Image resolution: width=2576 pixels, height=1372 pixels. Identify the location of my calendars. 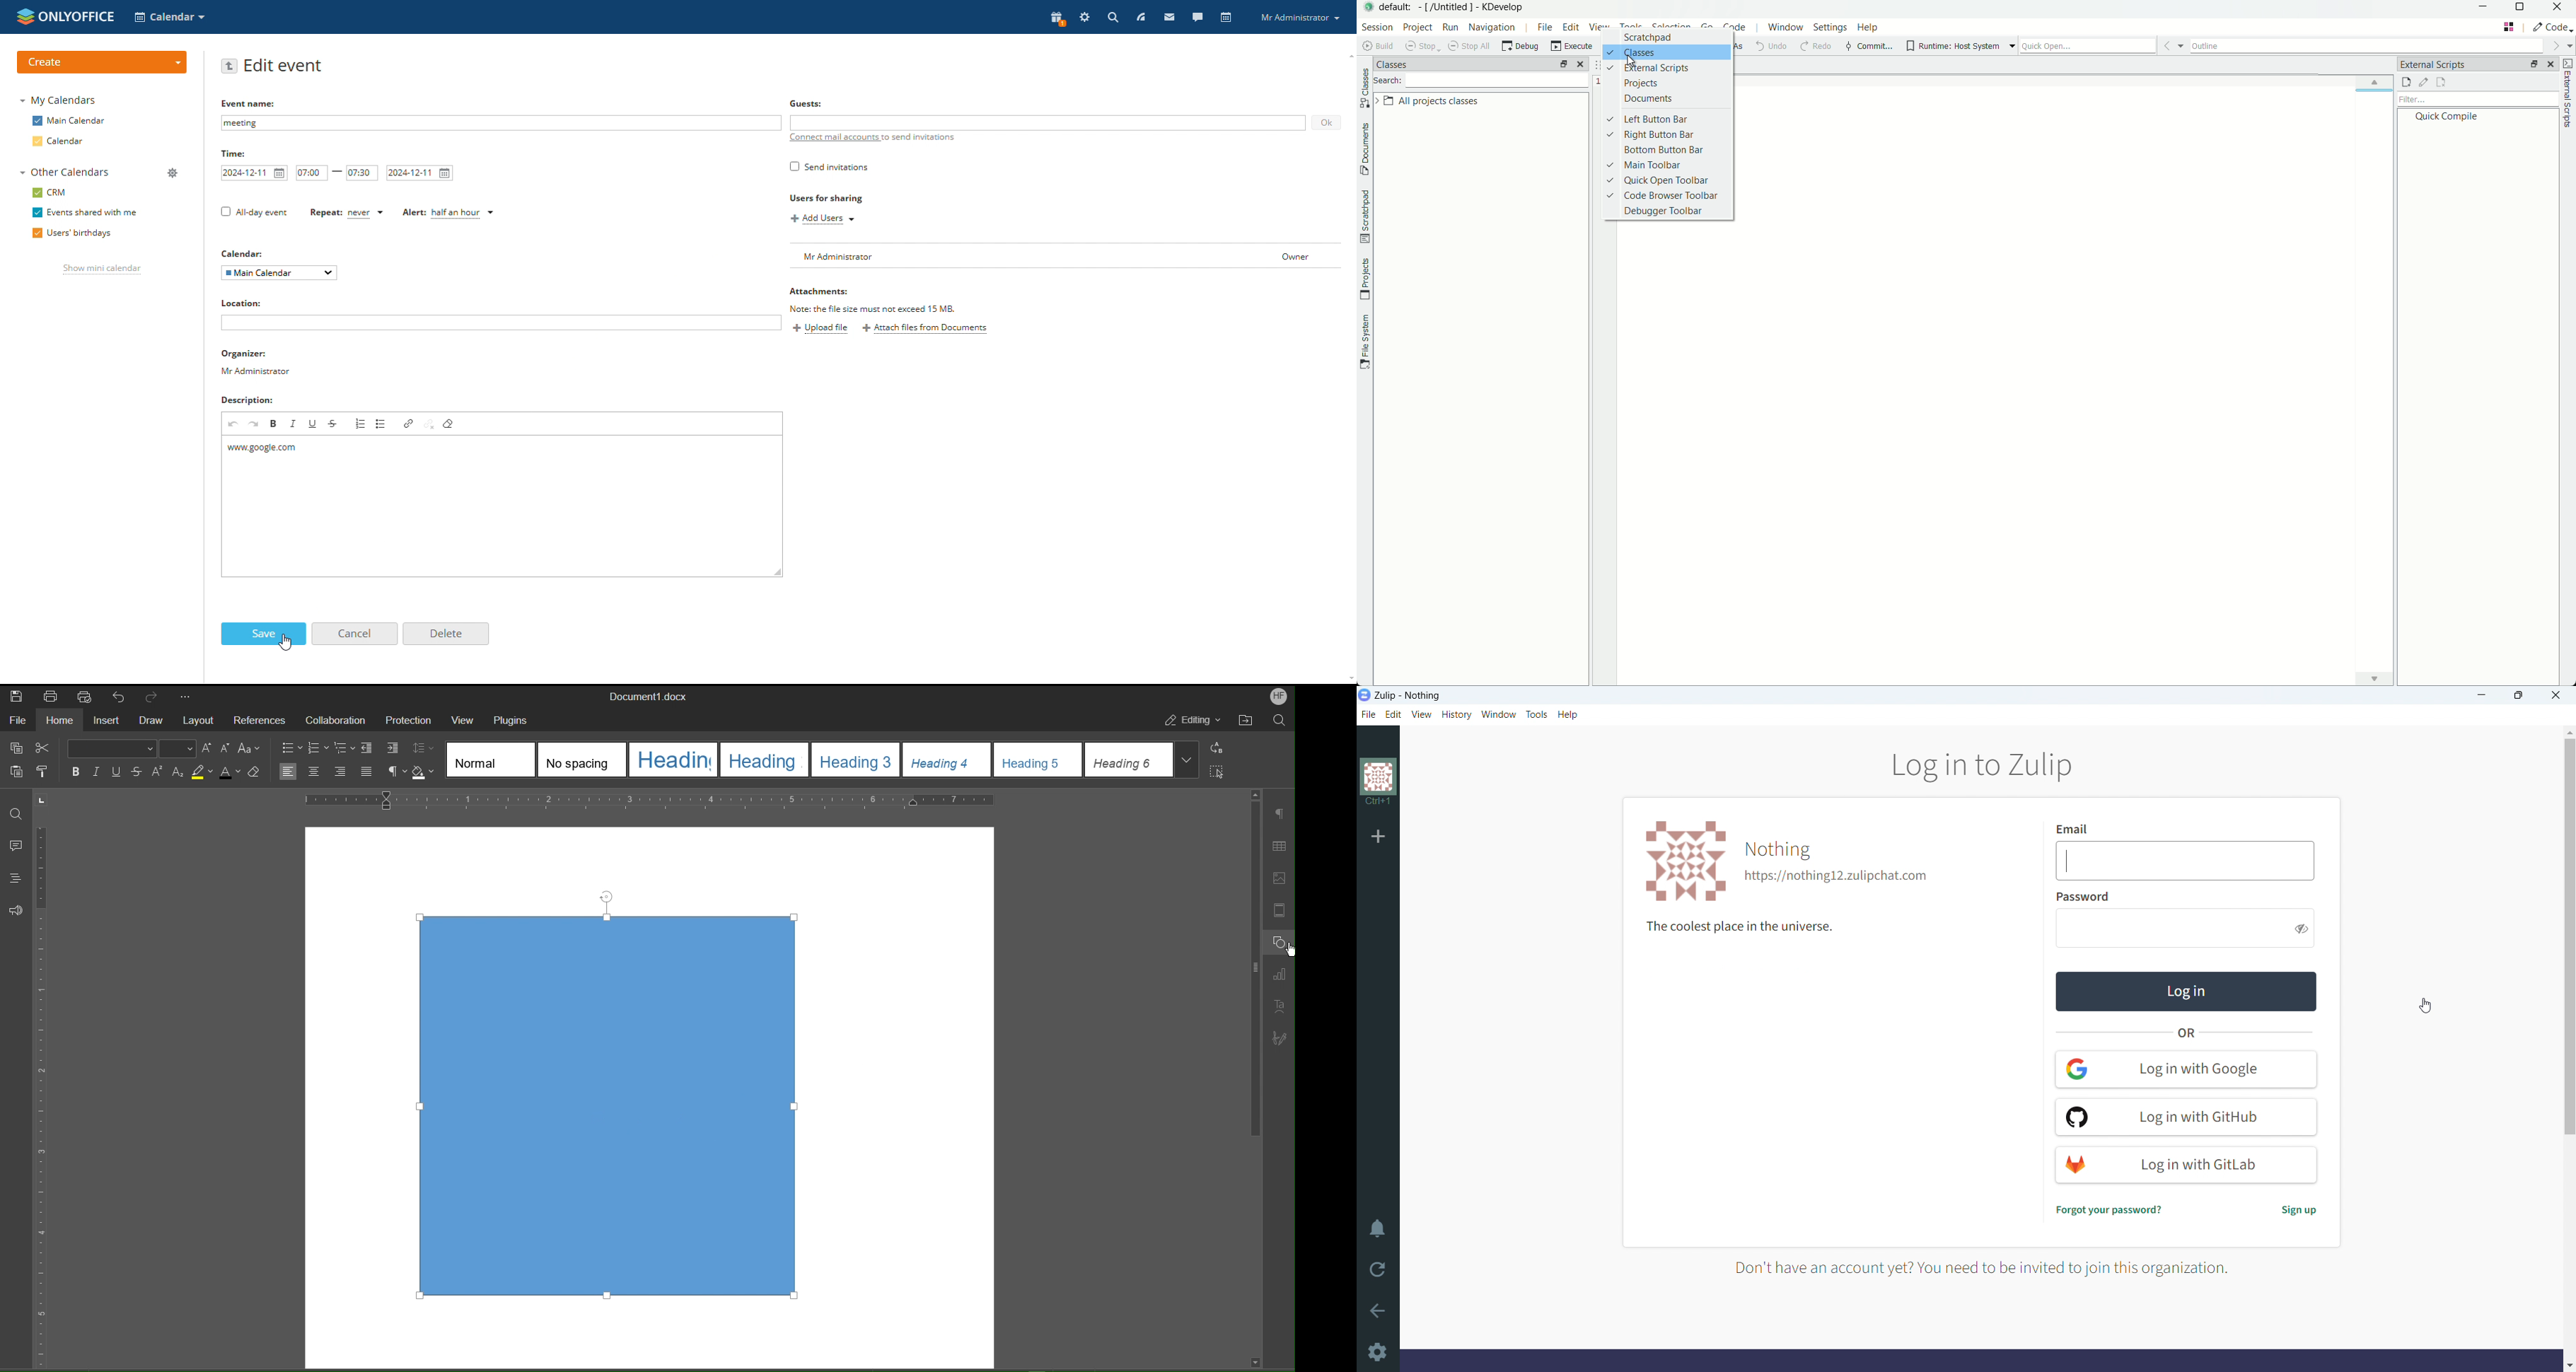
(59, 100).